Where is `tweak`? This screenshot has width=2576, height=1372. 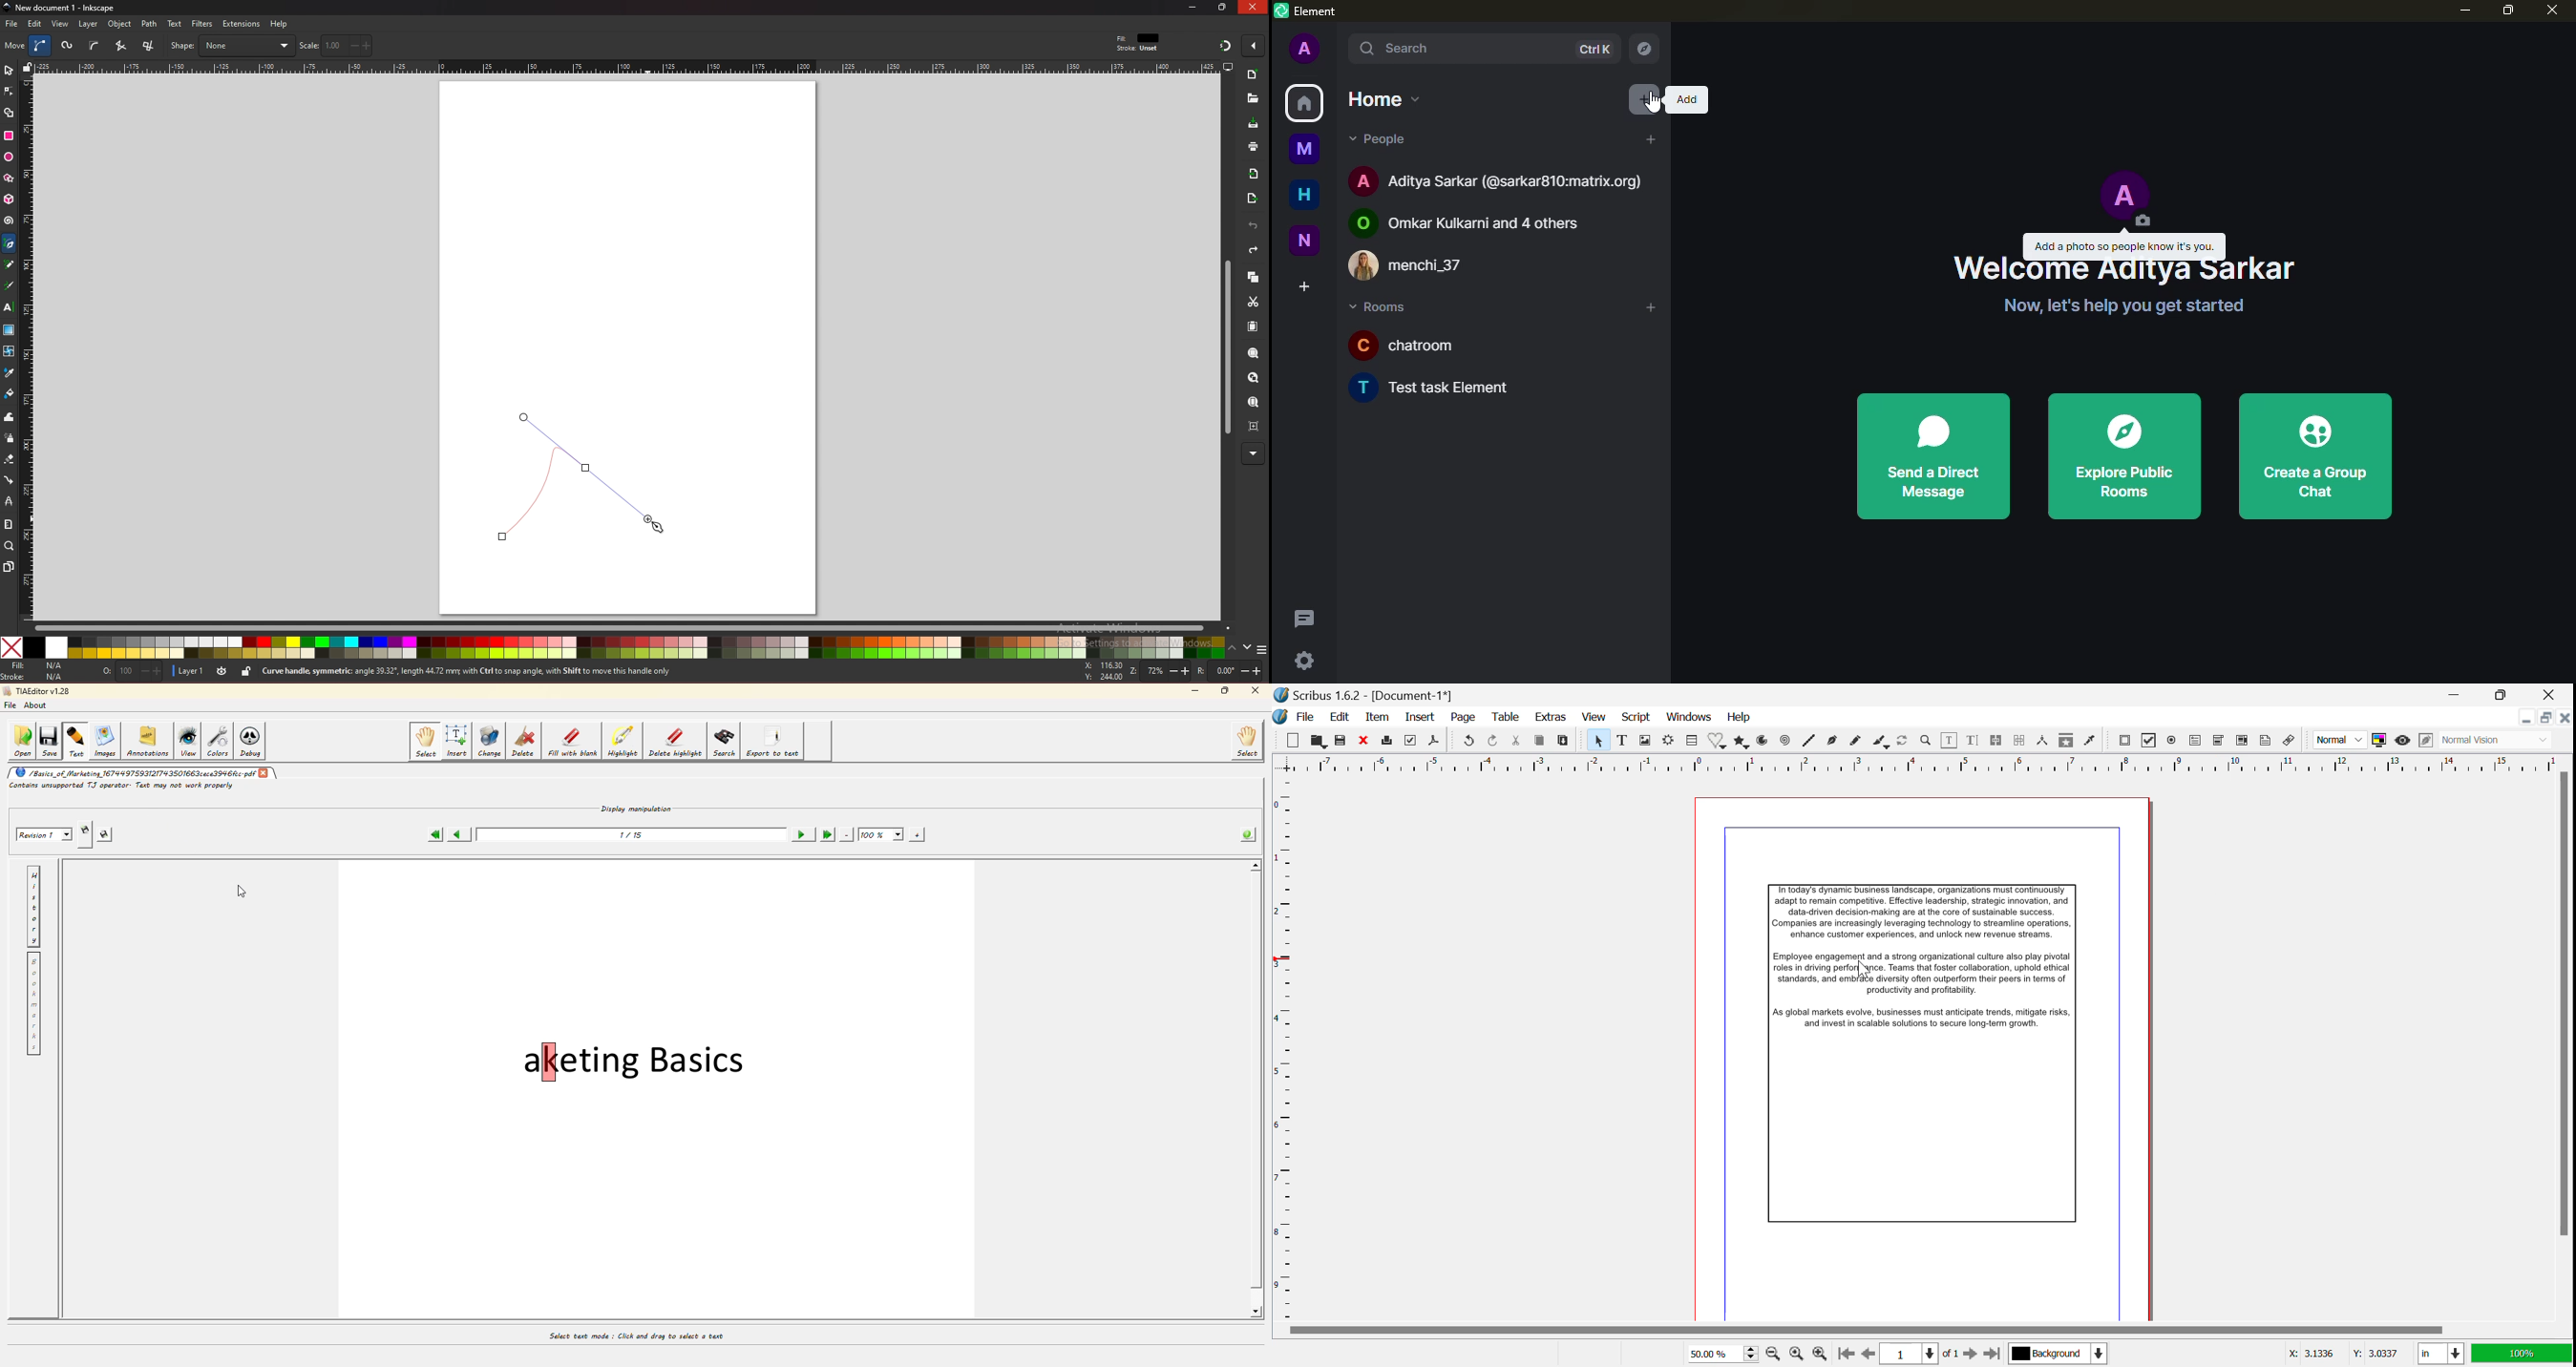 tweak is located at coordinates (9, 416).